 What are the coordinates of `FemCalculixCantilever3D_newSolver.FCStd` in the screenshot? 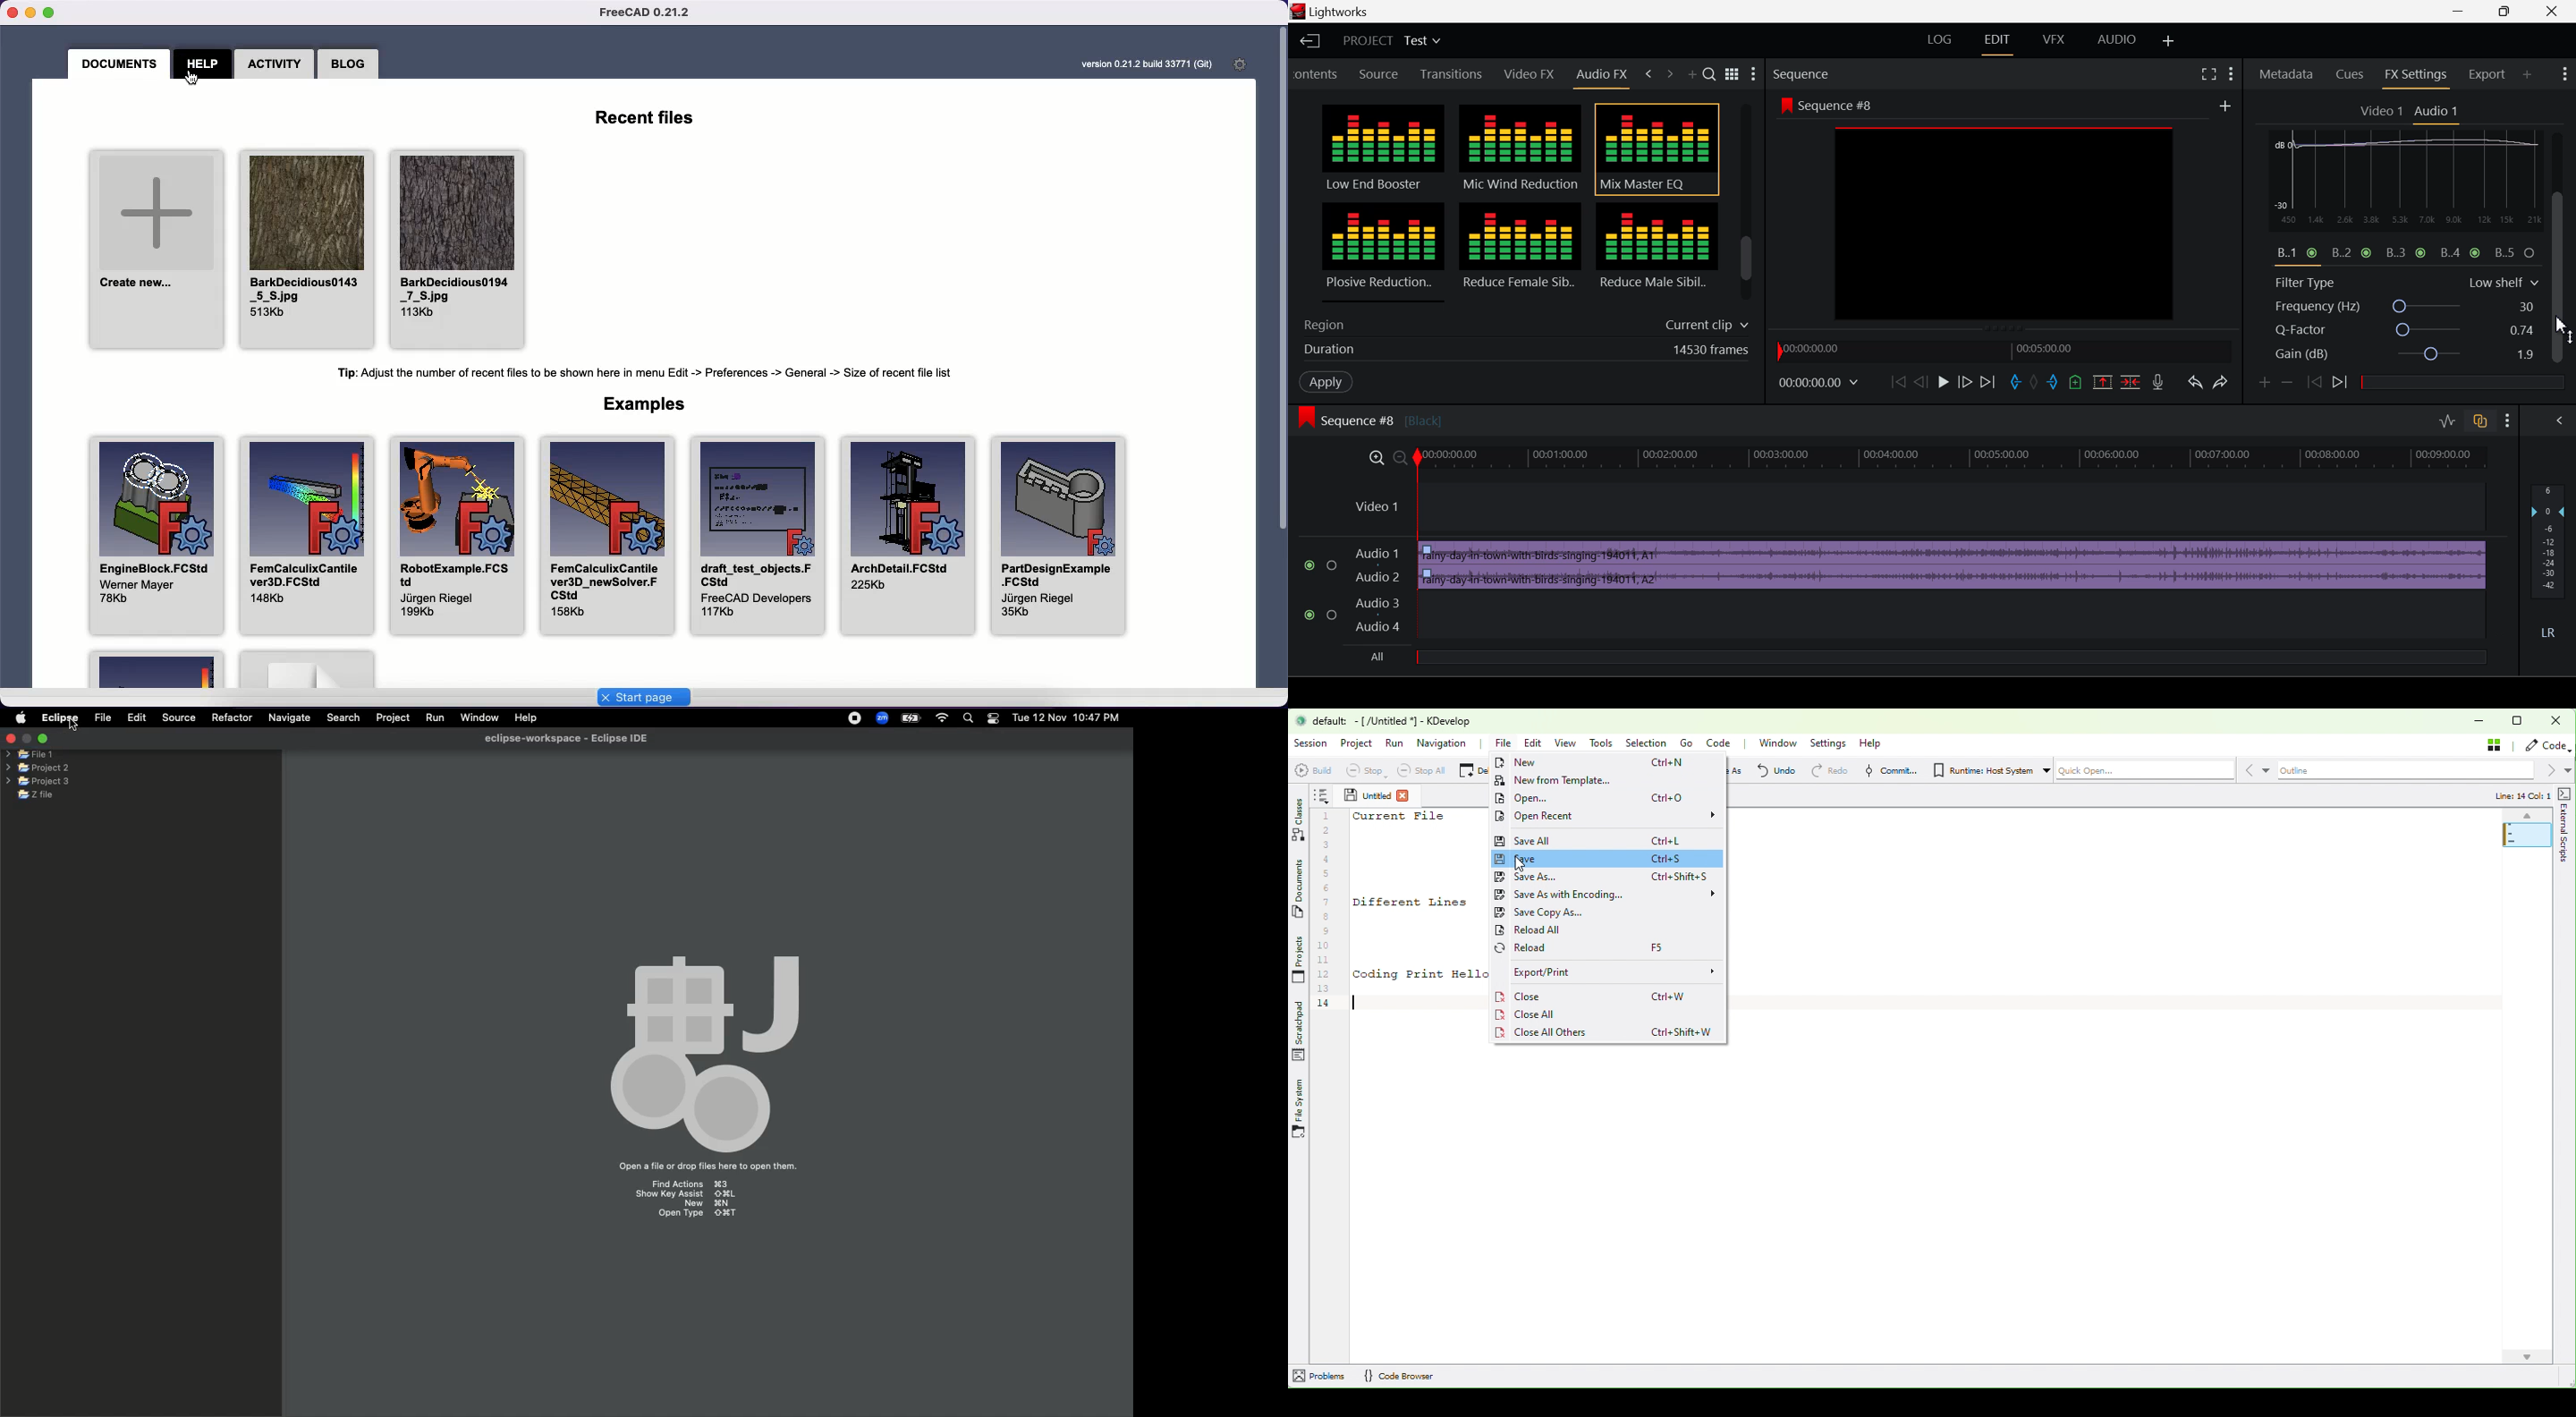 It's located at (603, 535).